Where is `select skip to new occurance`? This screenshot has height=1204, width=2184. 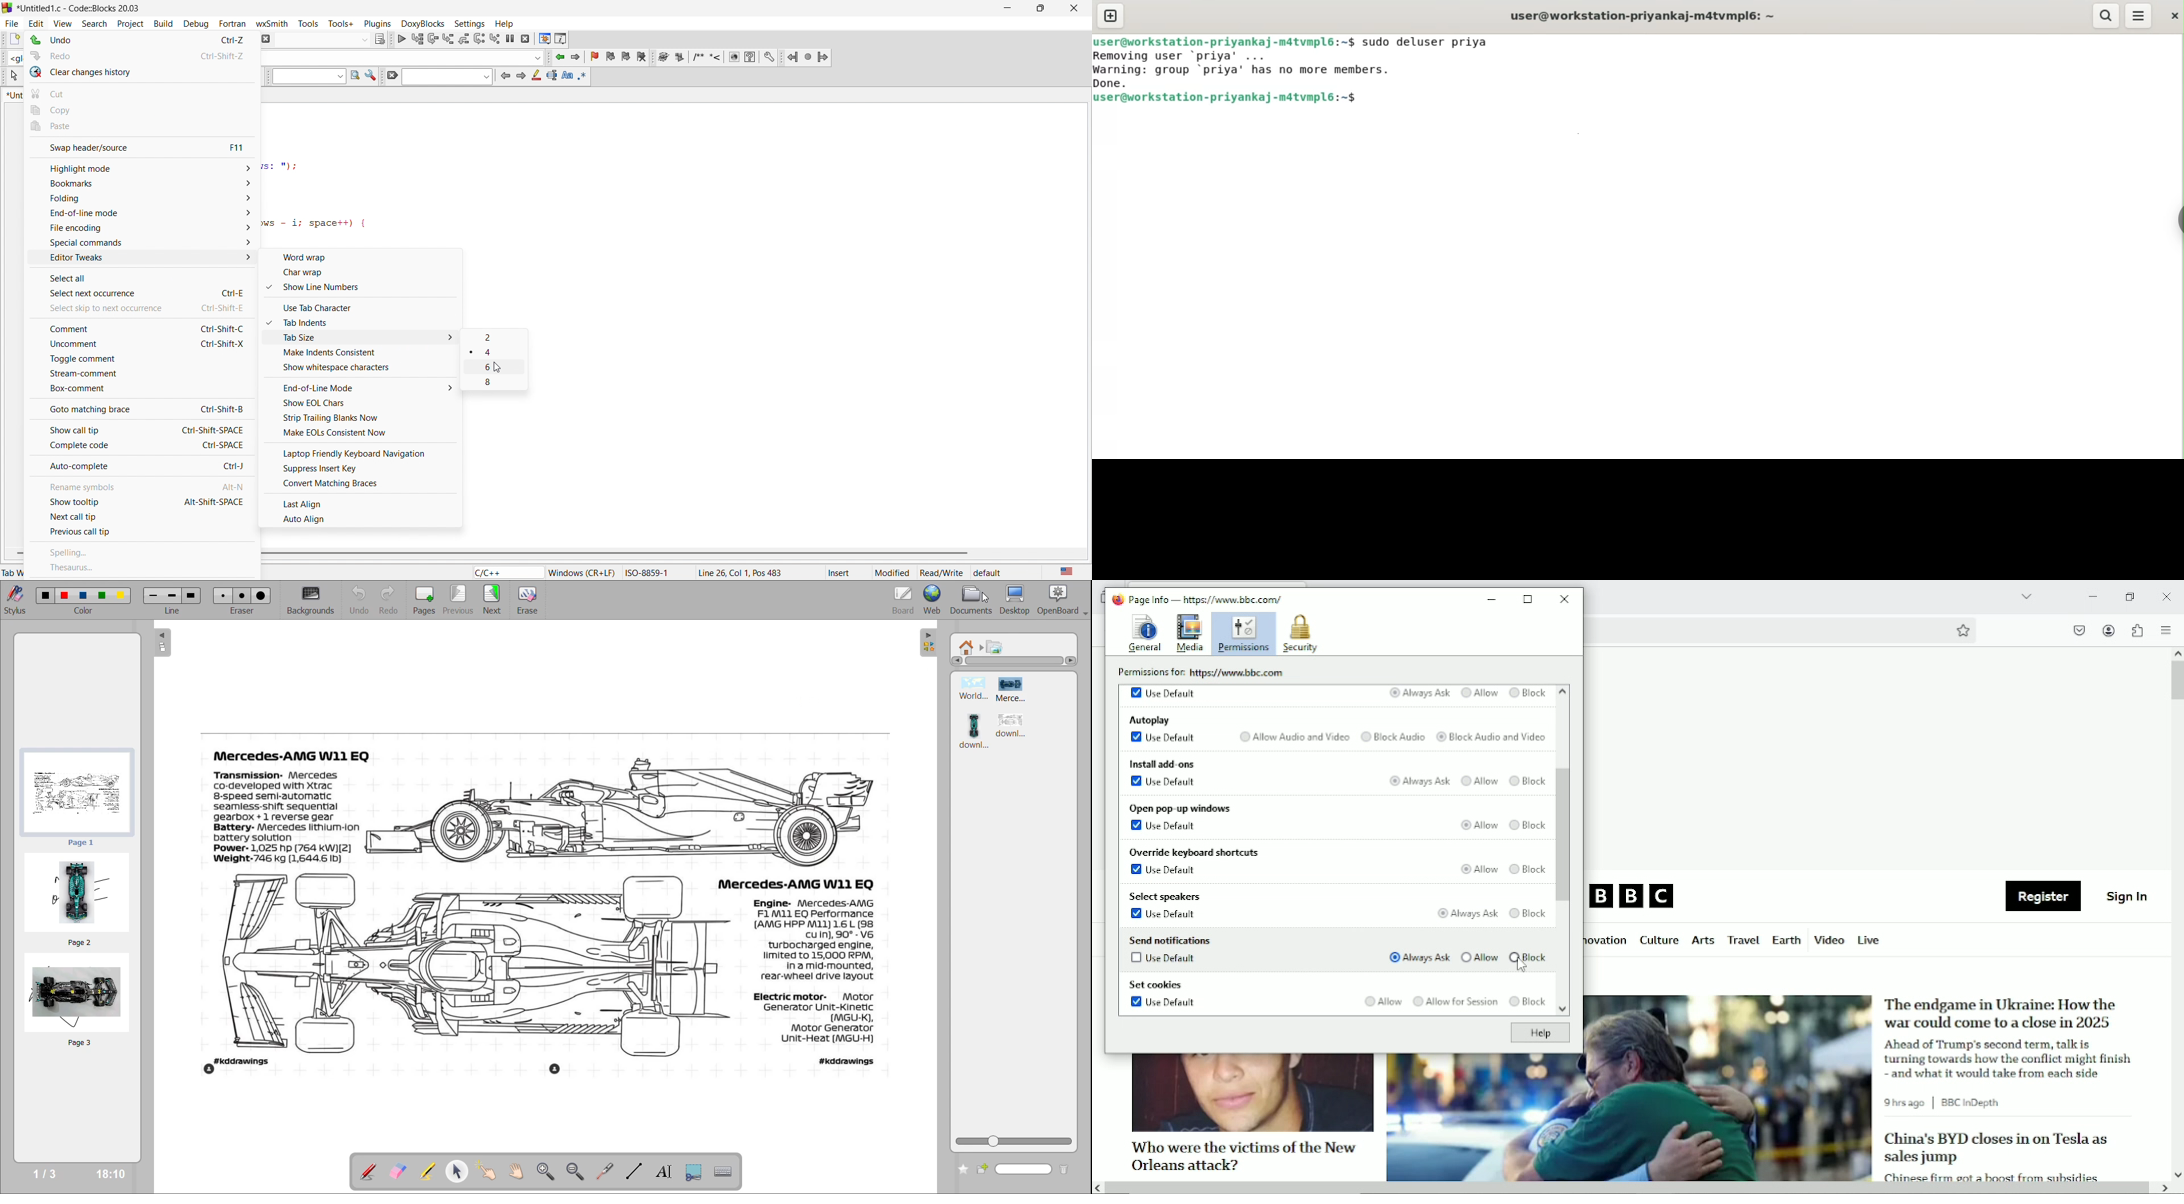 select skip to new occurance is located at coordinates (97, 309).